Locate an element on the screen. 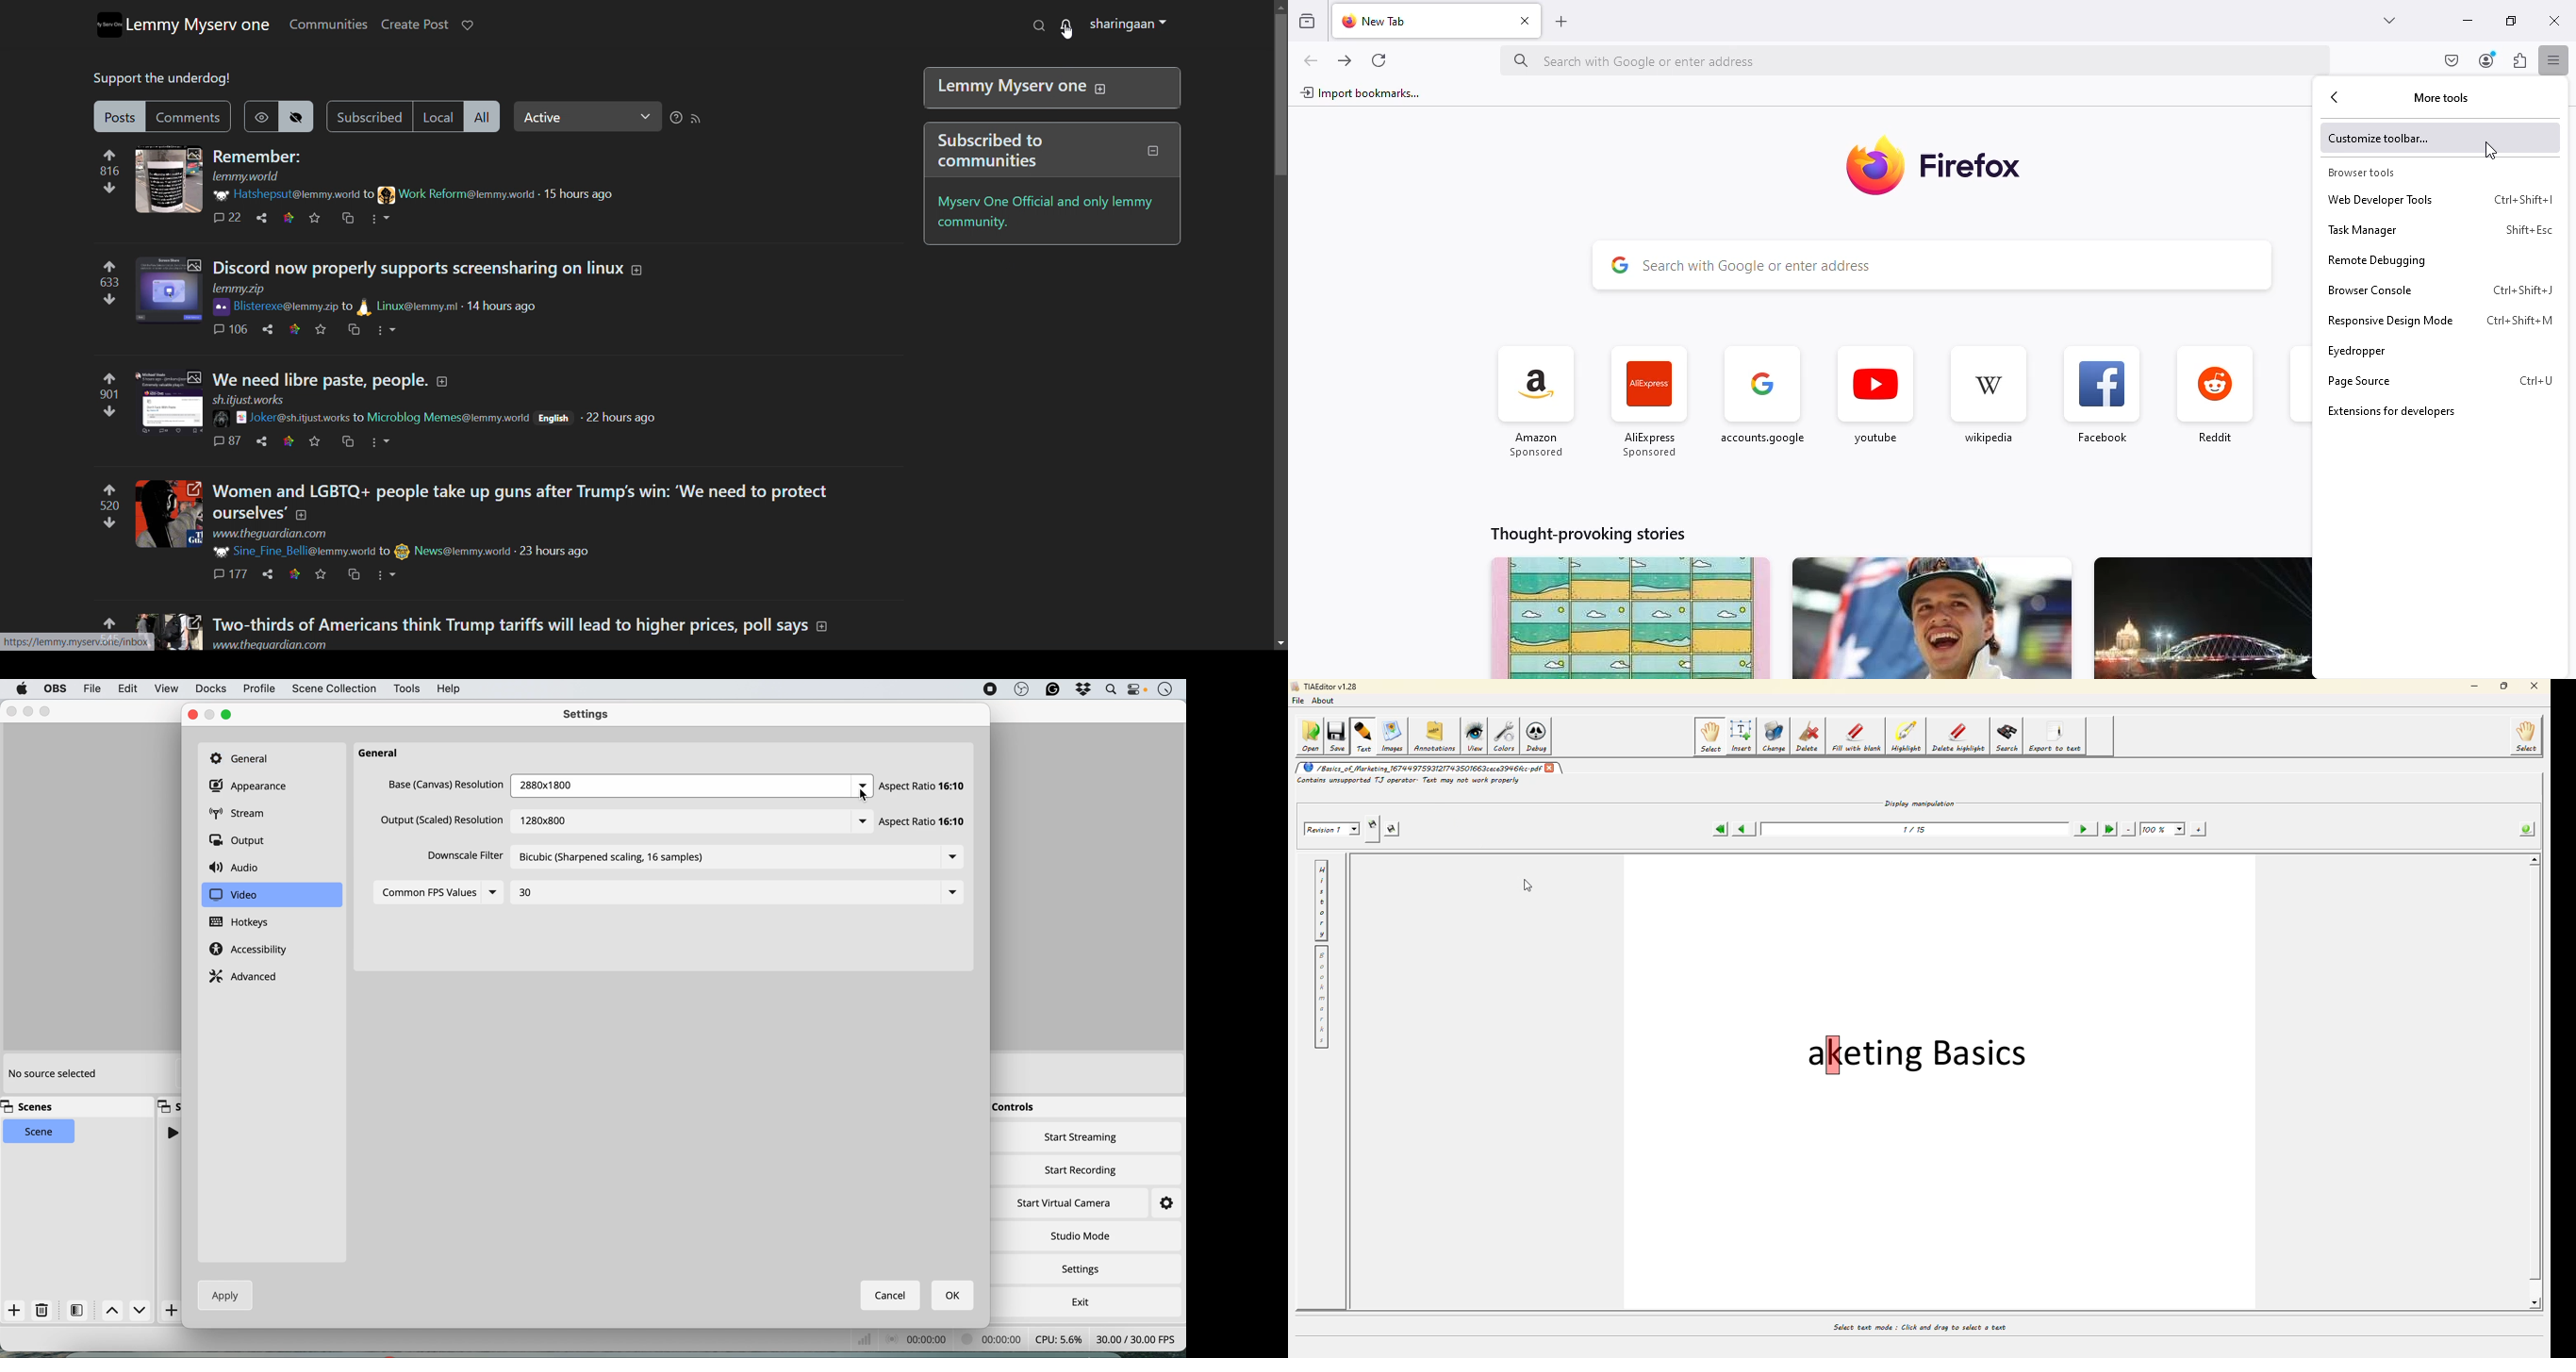 This screenshot has height=1372, width=2576. Add Scene  is located at coordinates (173, 1311).